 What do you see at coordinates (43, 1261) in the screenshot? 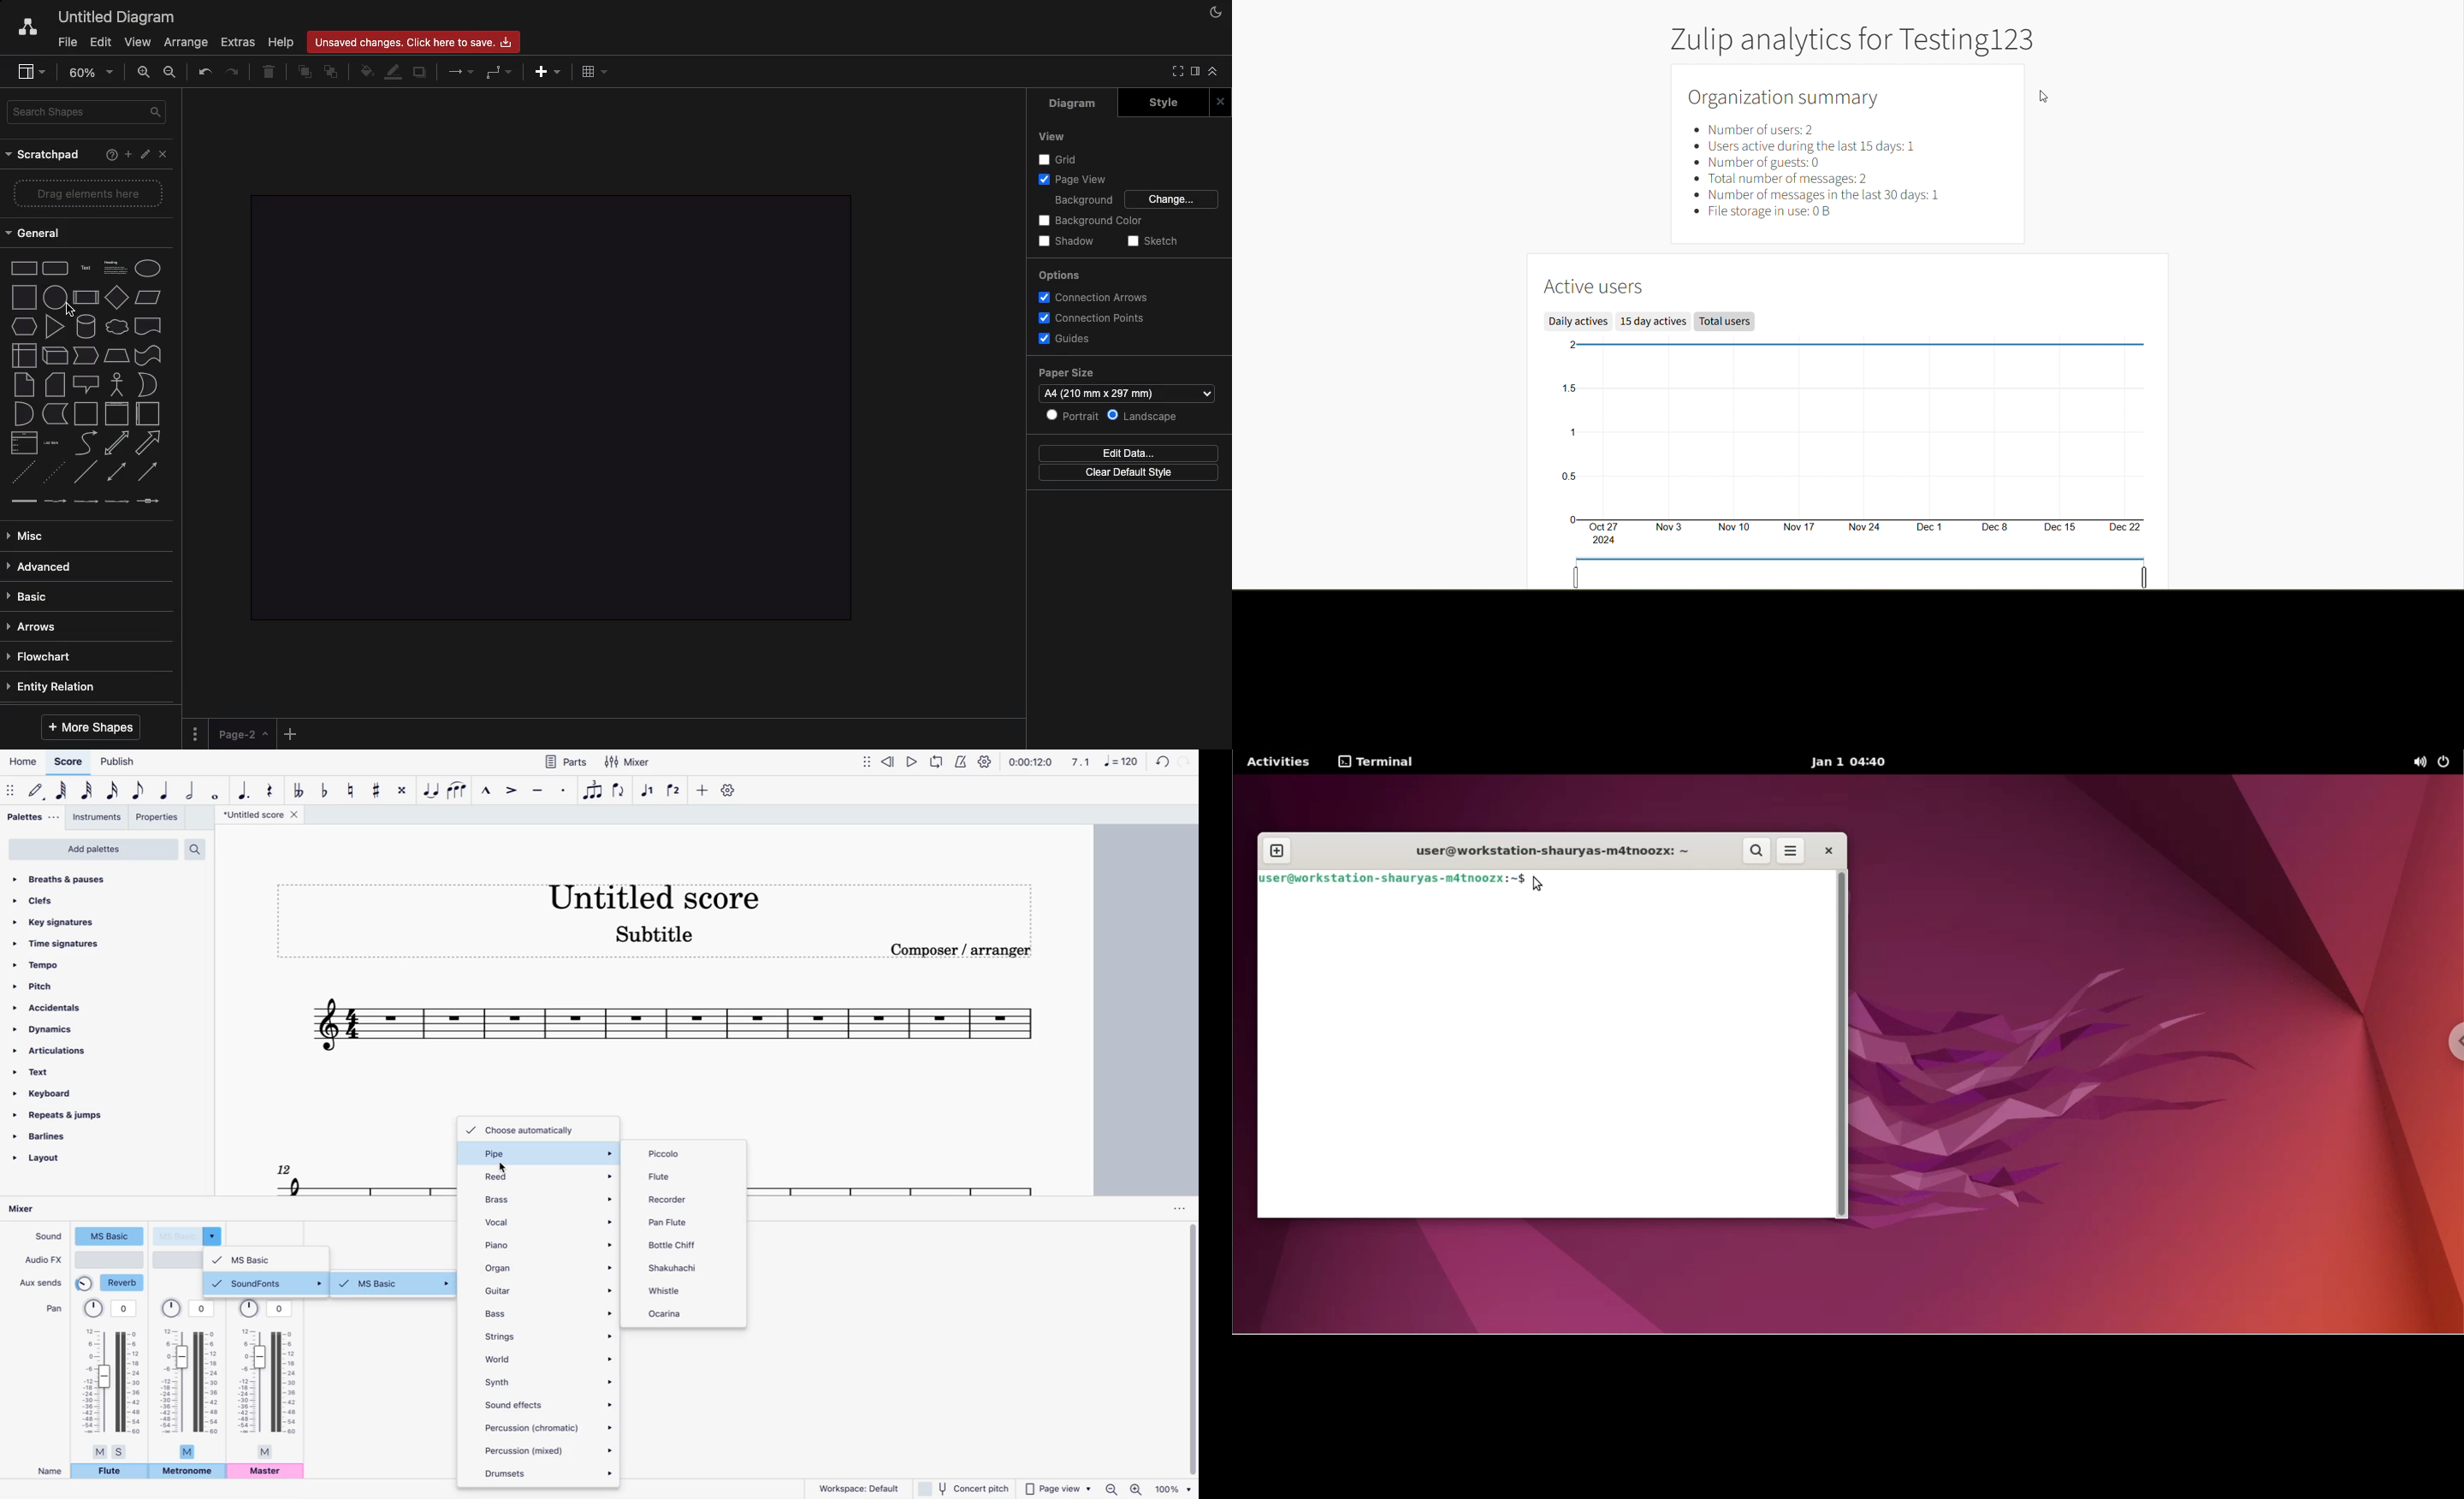
I see `audio fx` at bounding box center [43, 1261].